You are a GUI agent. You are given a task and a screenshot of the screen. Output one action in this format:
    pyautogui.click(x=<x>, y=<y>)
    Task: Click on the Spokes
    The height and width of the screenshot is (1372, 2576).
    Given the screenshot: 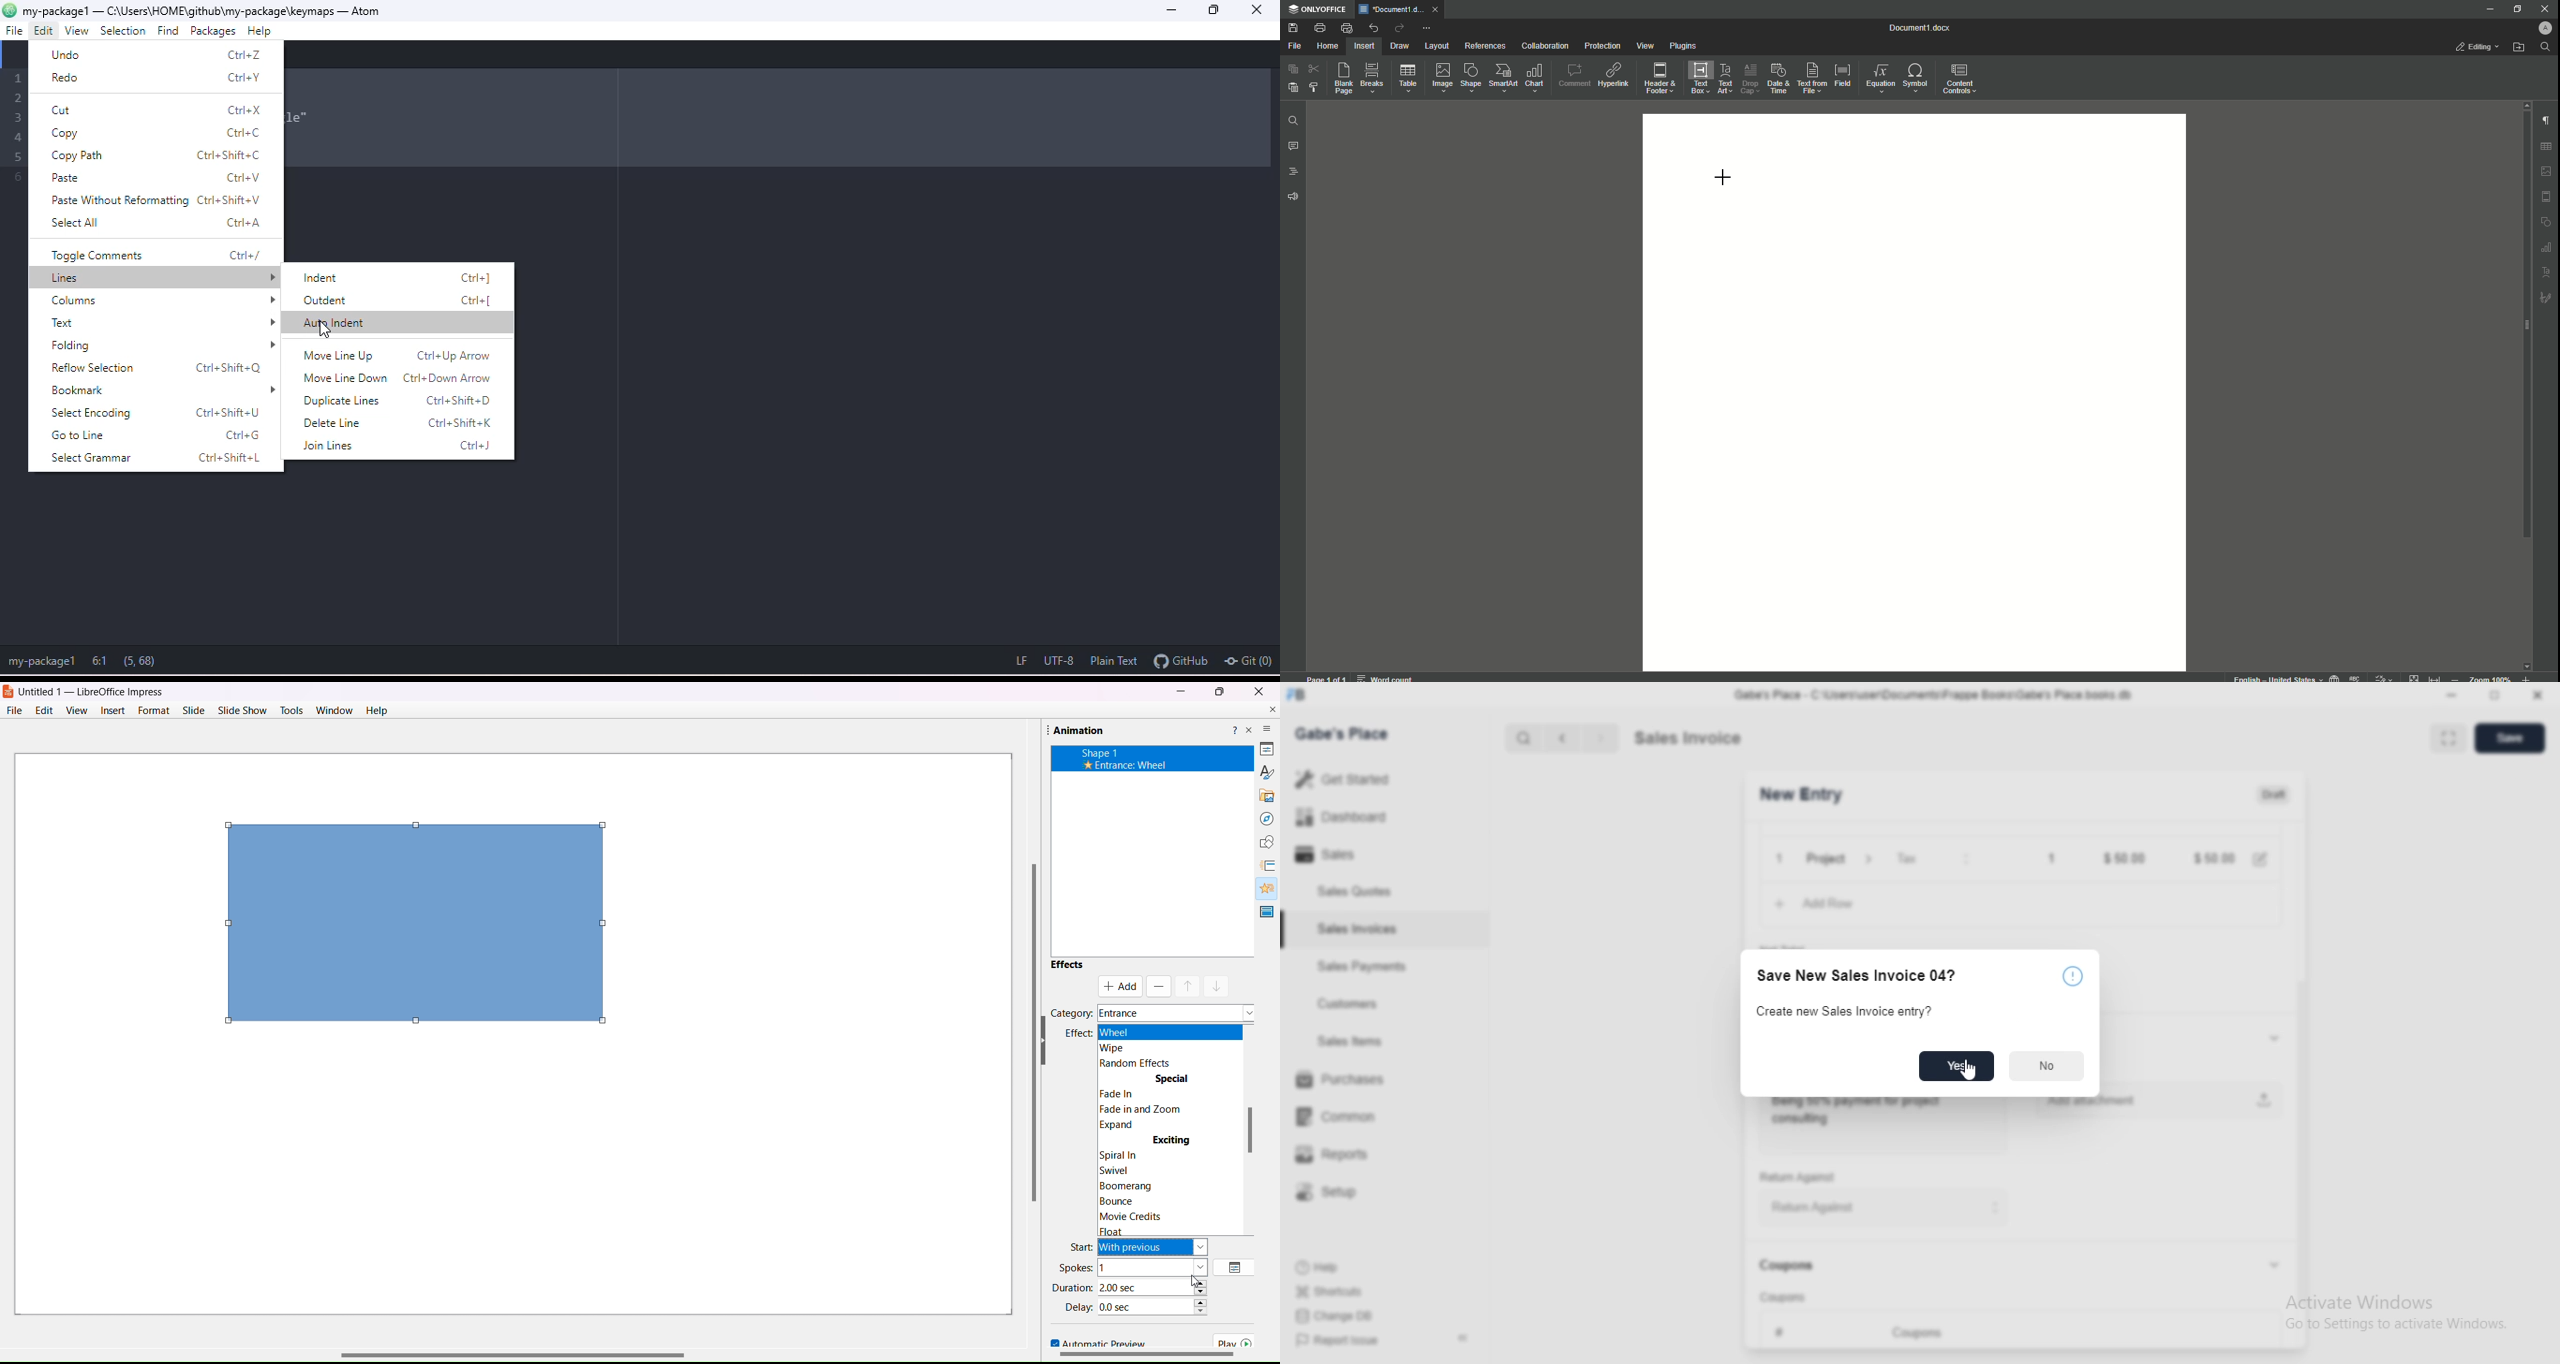 What is the action you would take?
    pyautogui.click(x=1076, y=1267)
    